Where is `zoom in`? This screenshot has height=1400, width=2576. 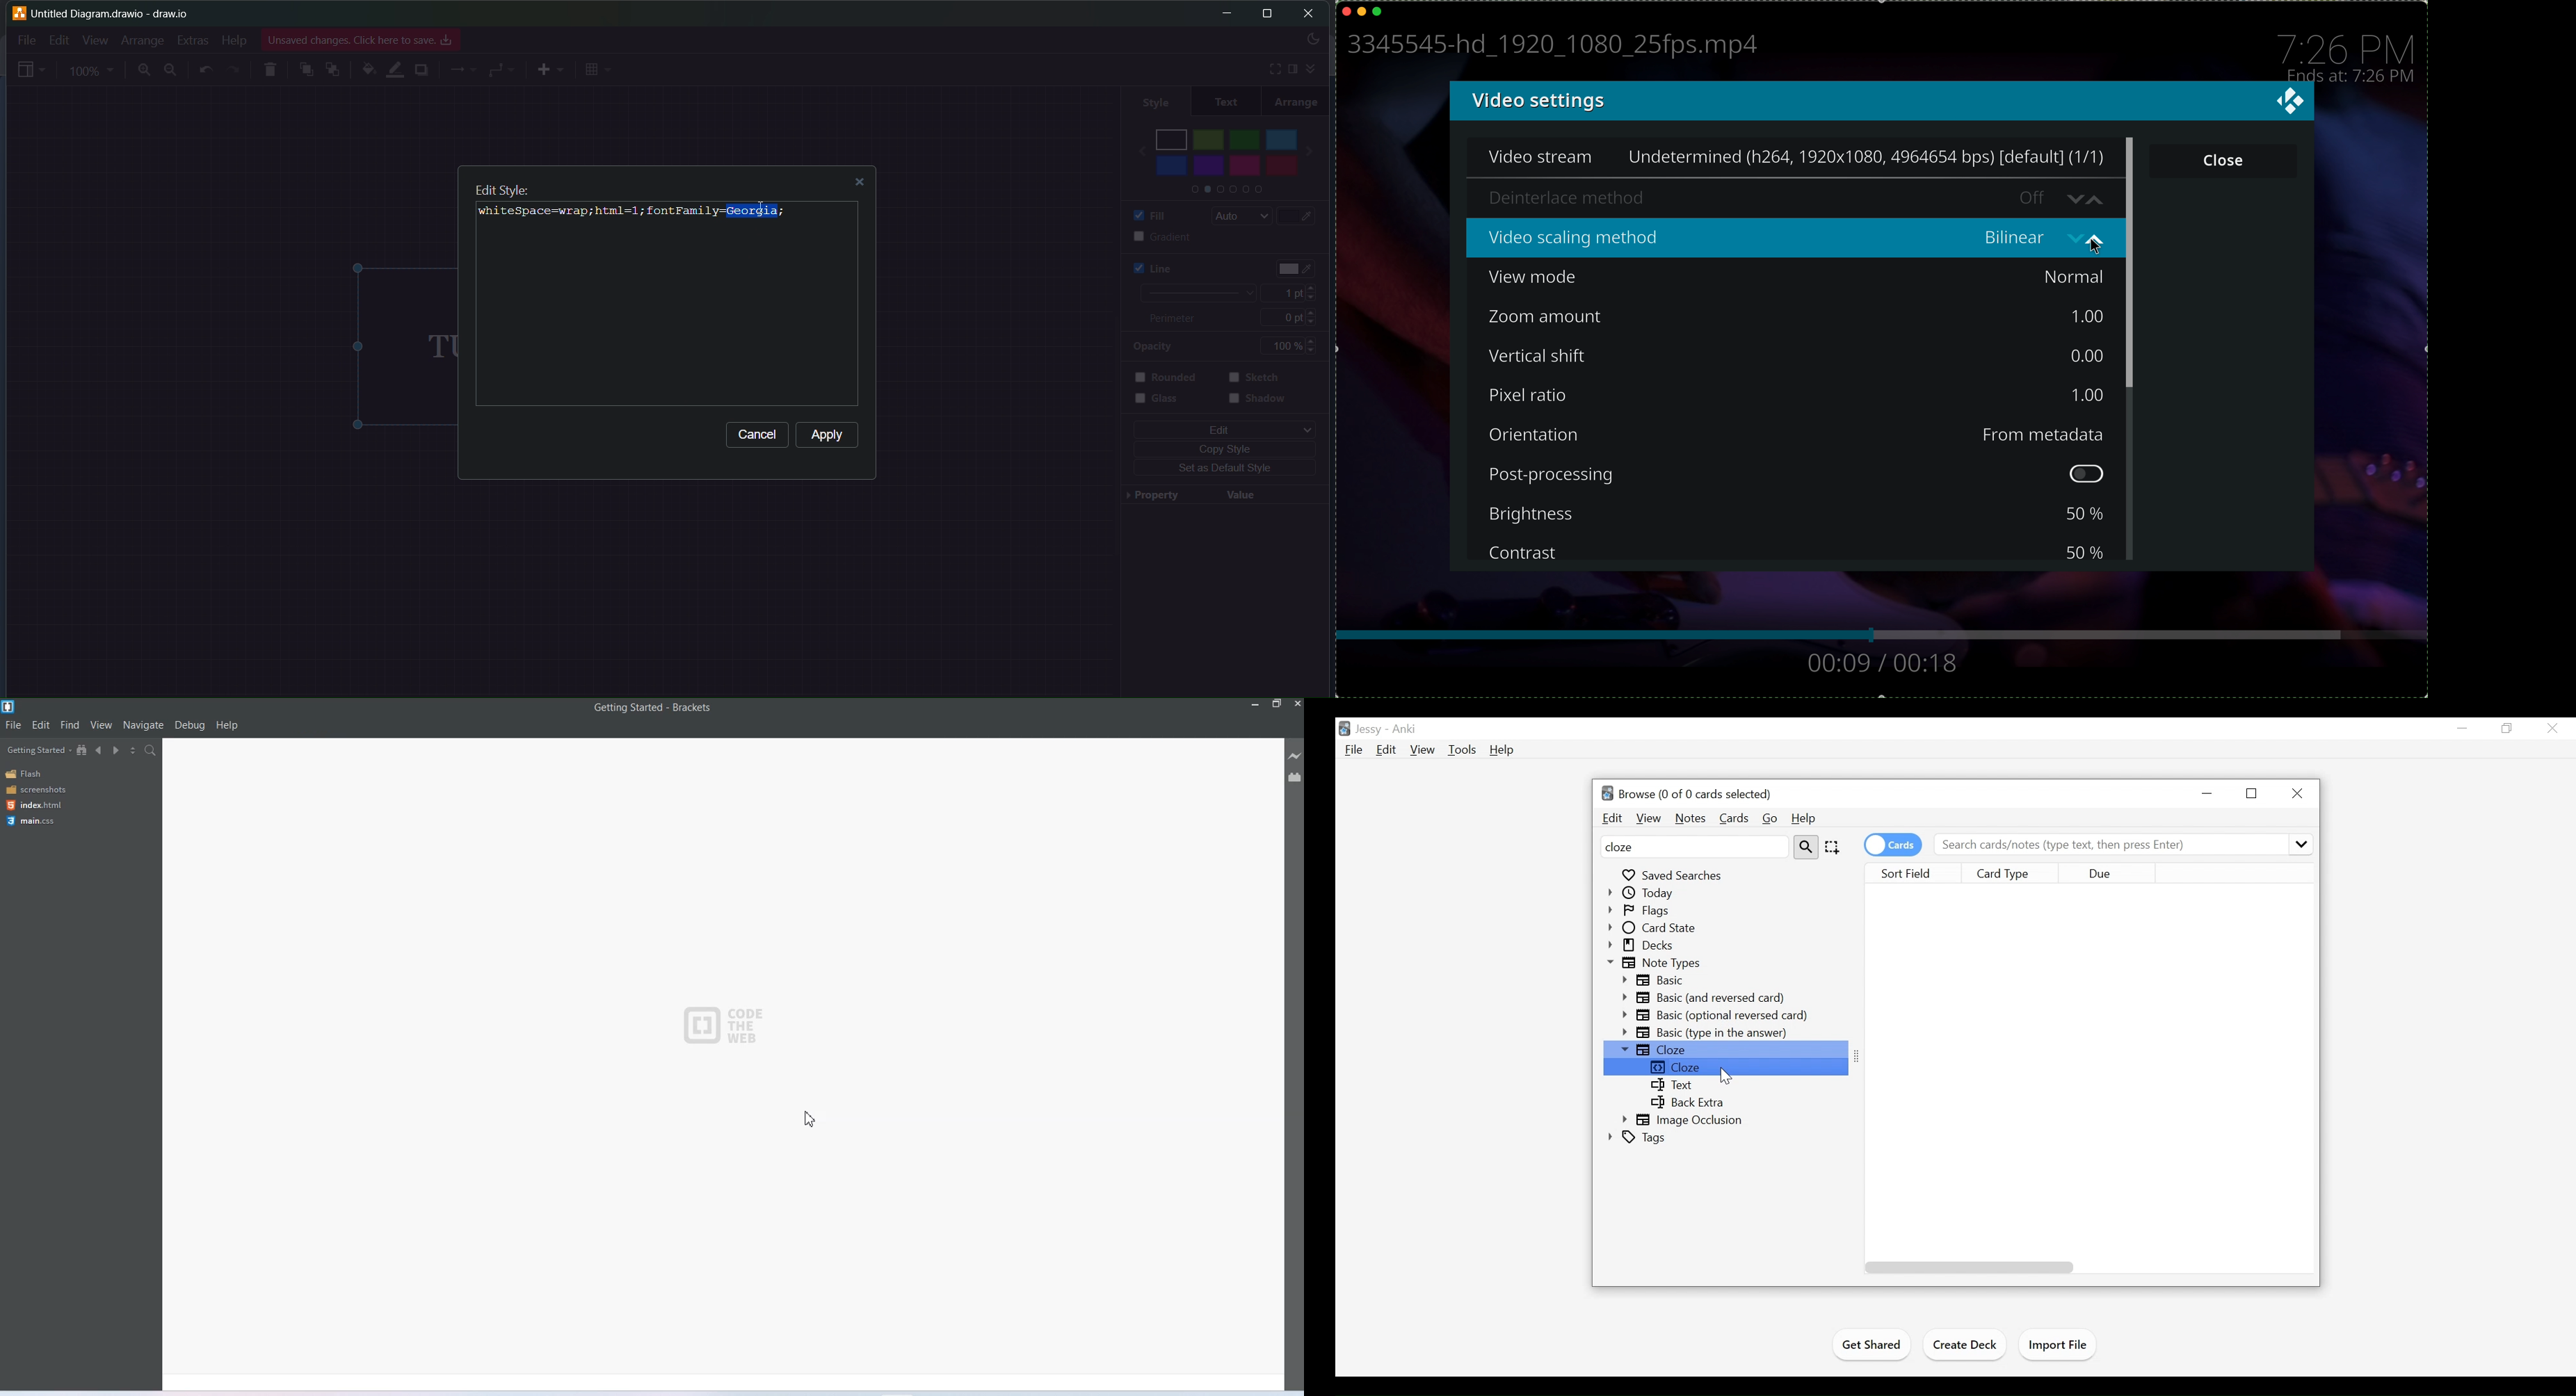 zoom in is located at coordinates (142, 71).